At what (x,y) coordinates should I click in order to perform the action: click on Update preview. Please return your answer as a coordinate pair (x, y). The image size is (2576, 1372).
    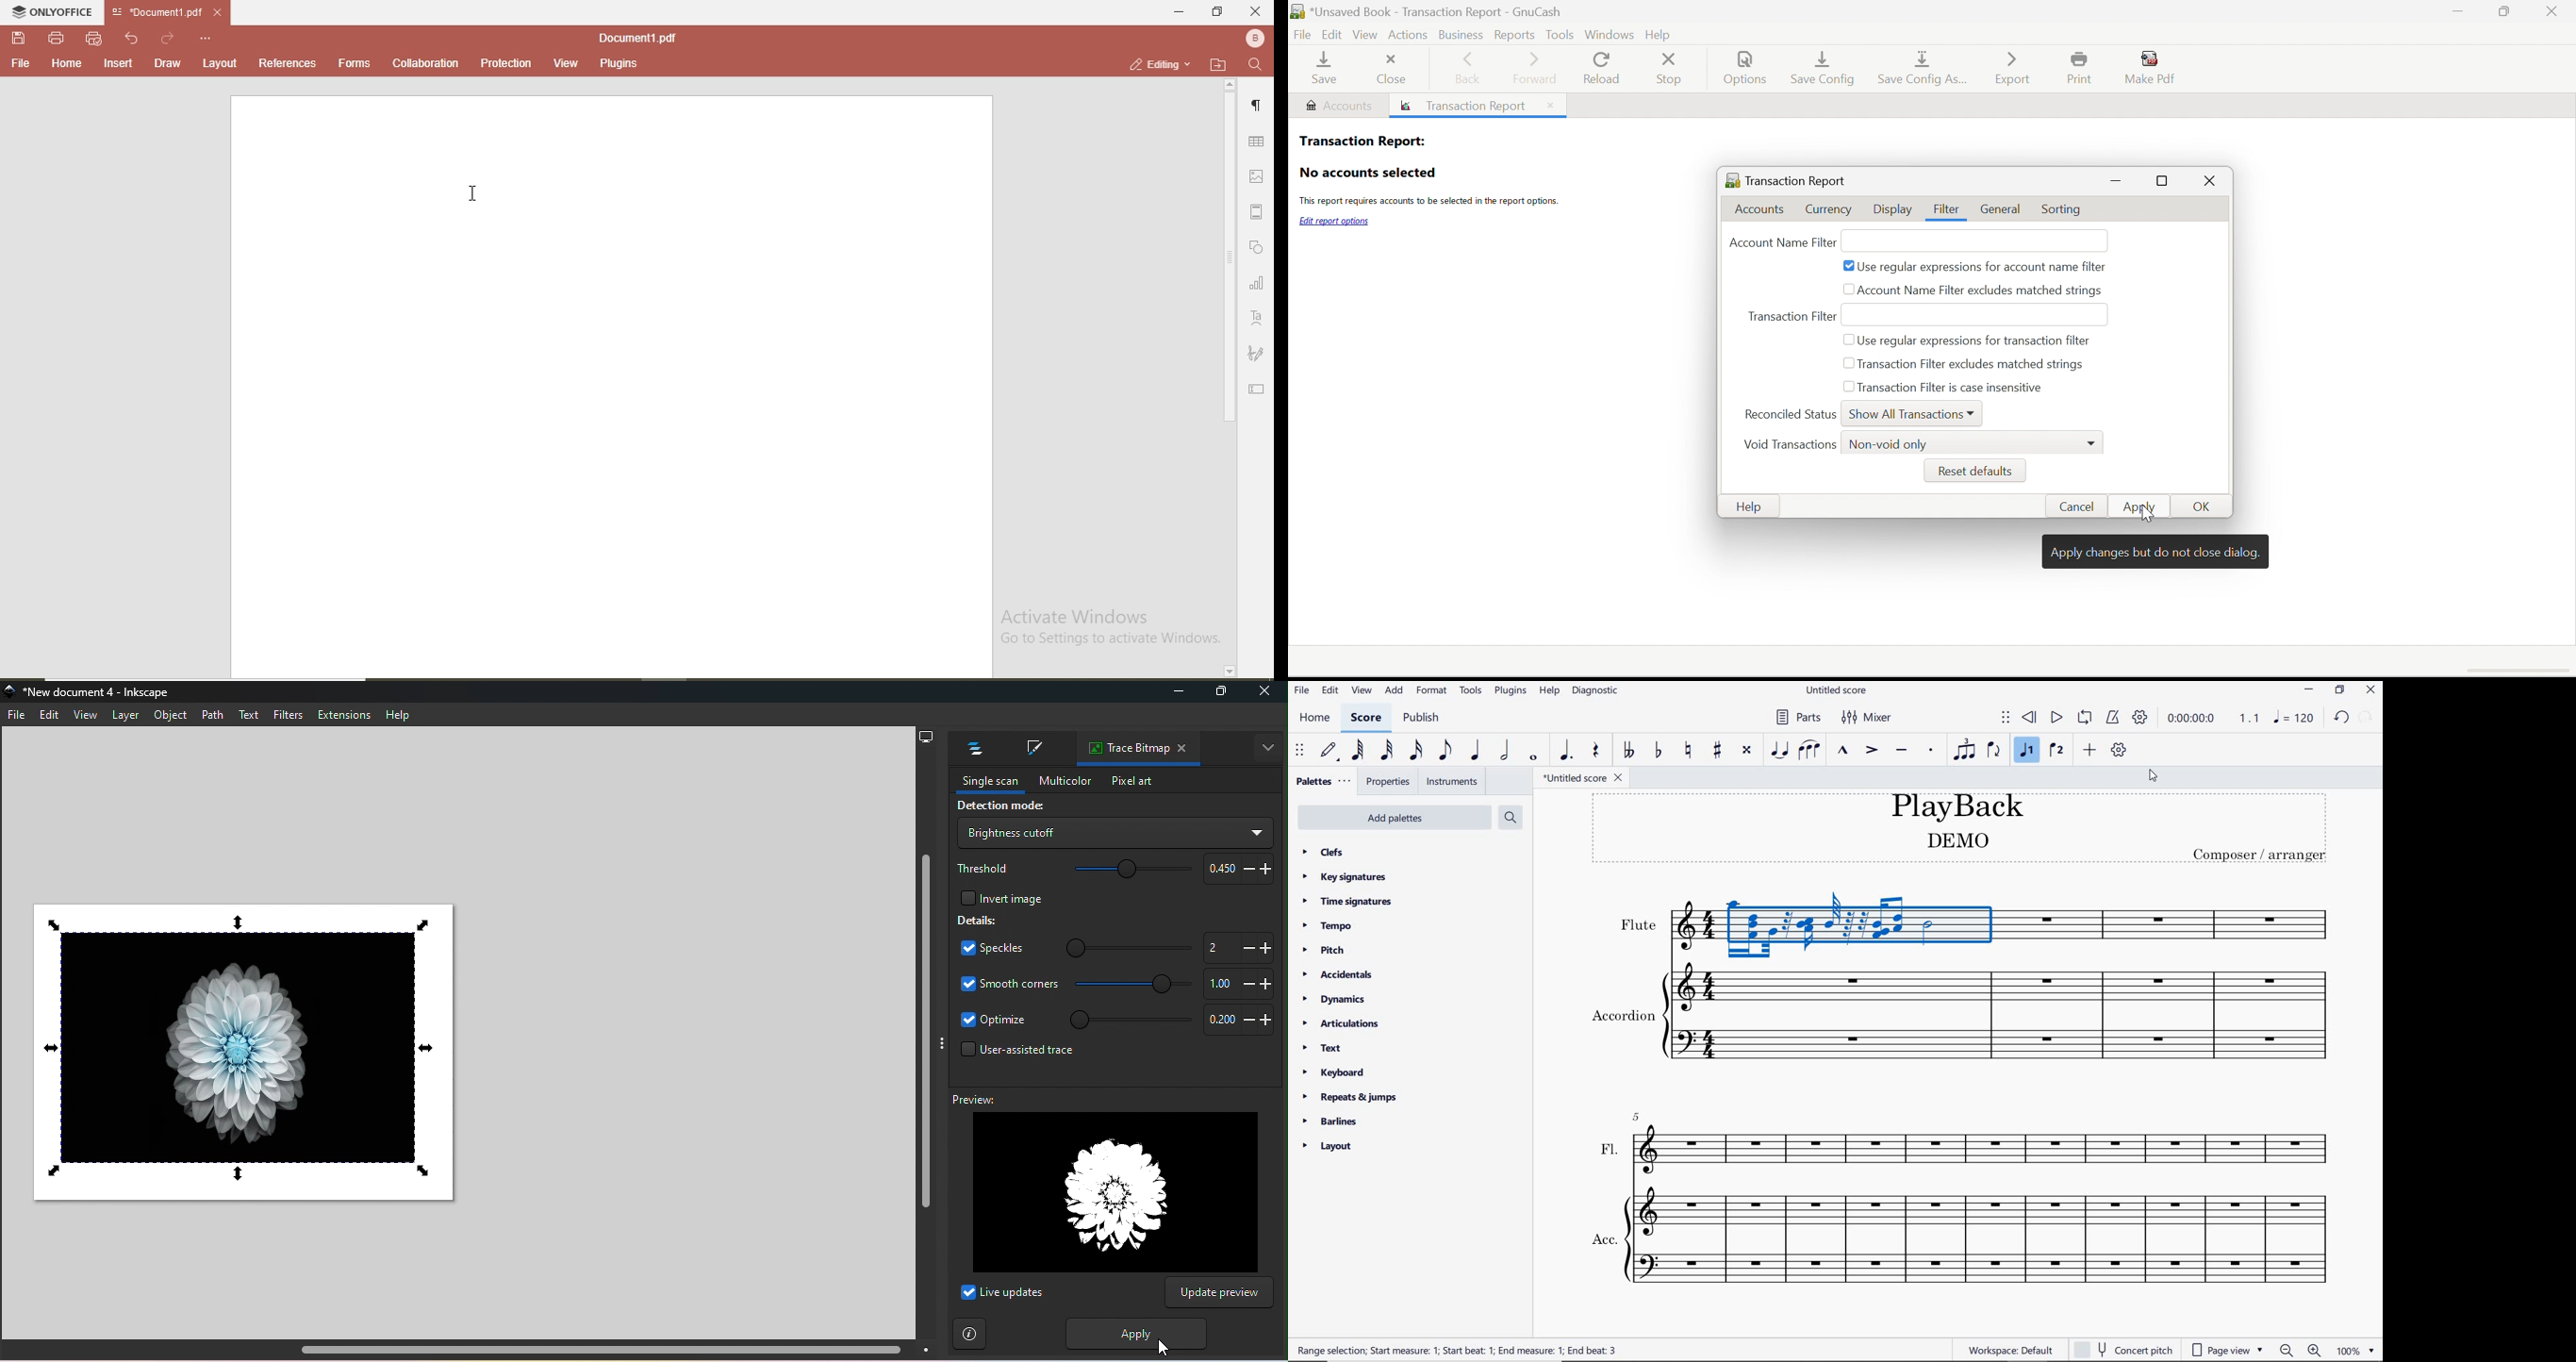
    Looking at the image, I should click on (1219, 1292).